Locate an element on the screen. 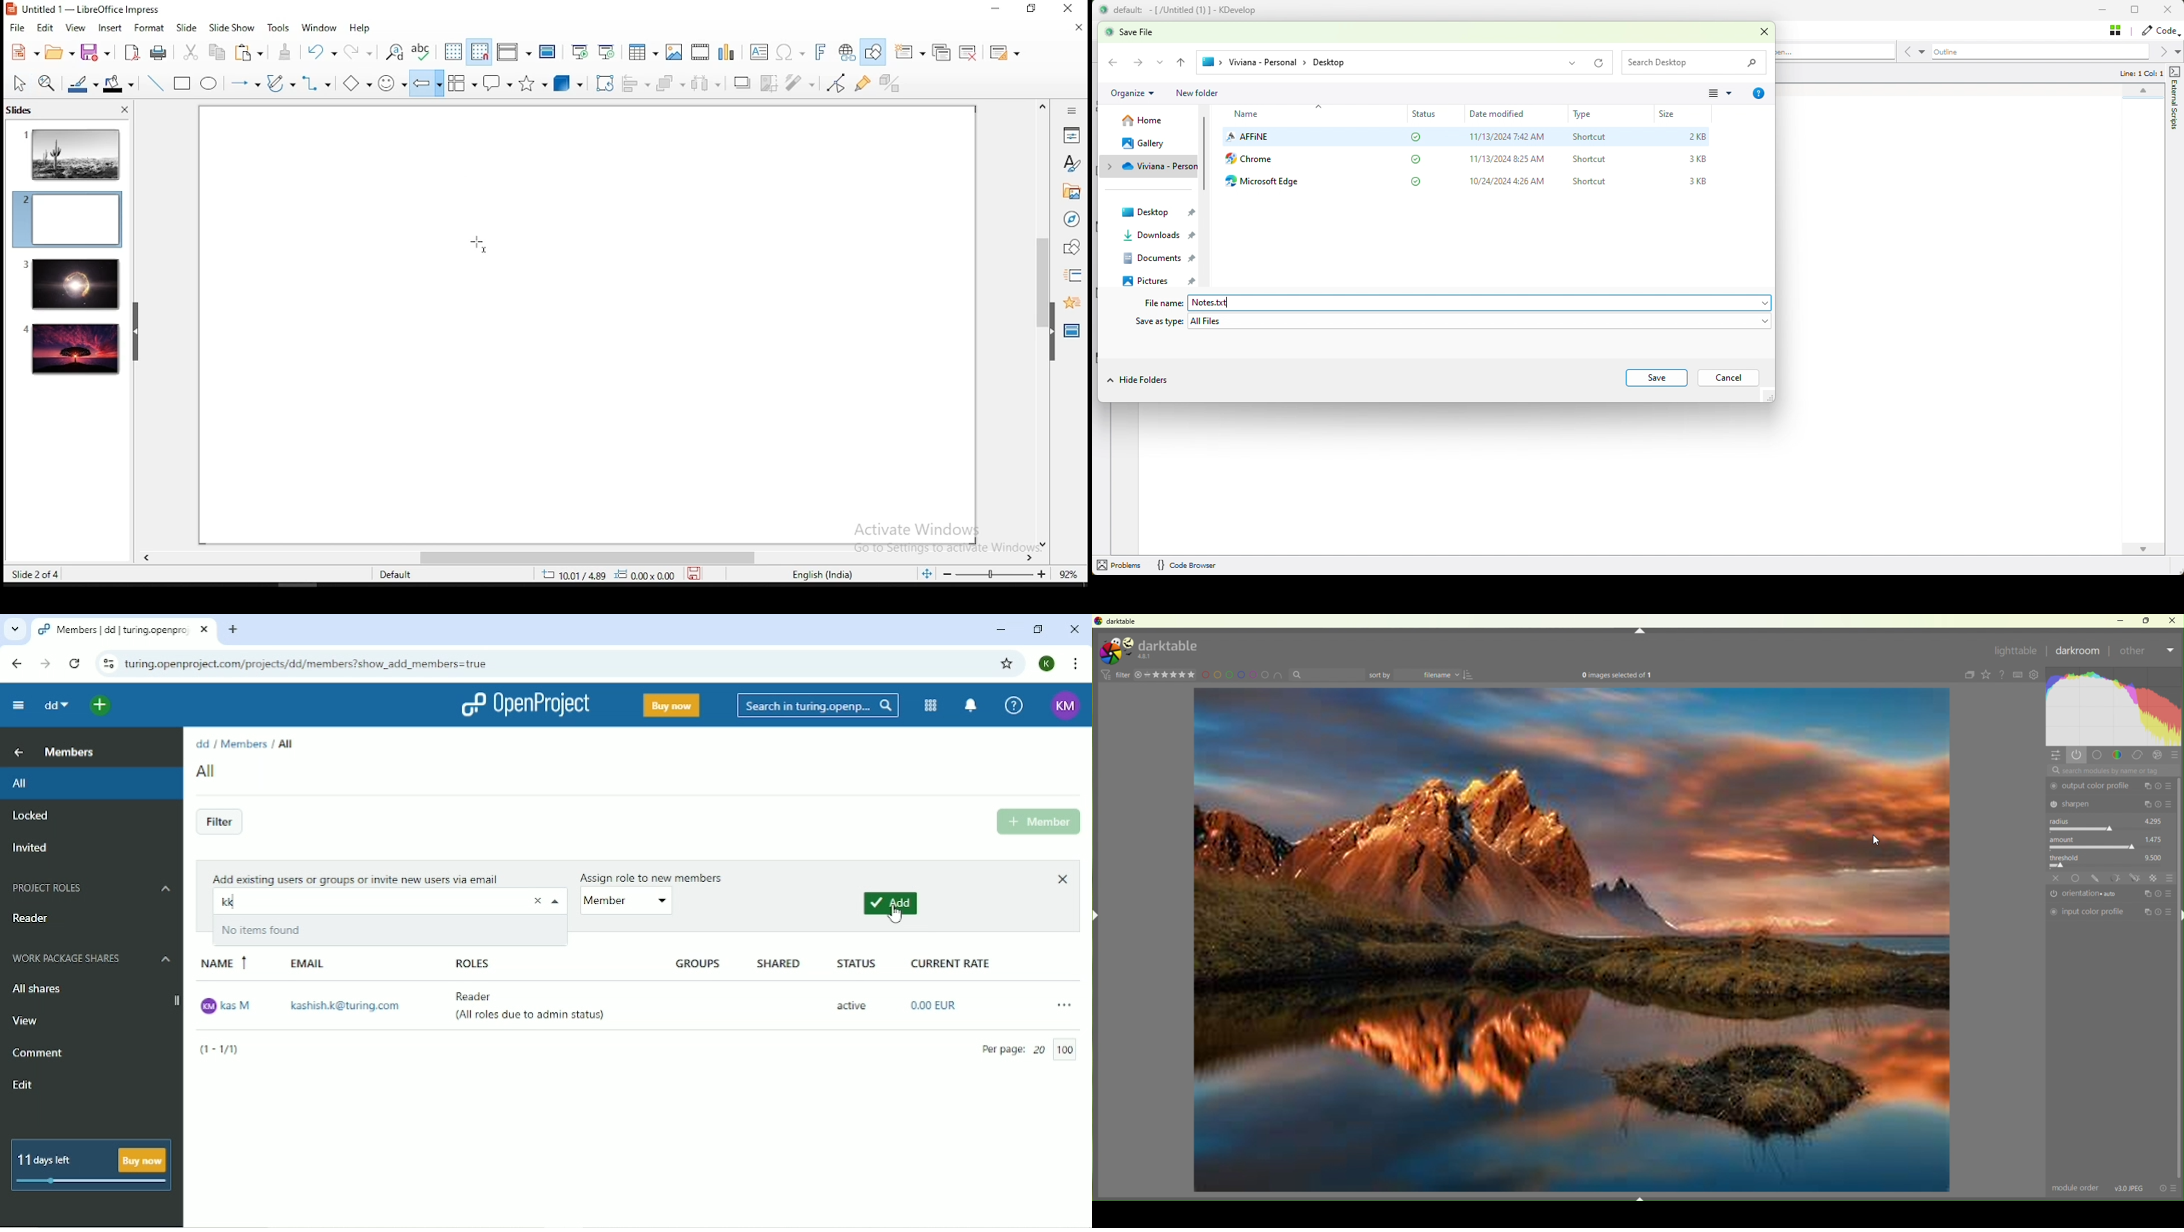 The image size is (2184, 1232). 11 days left Buy now is located at coordinates (92, 1166).